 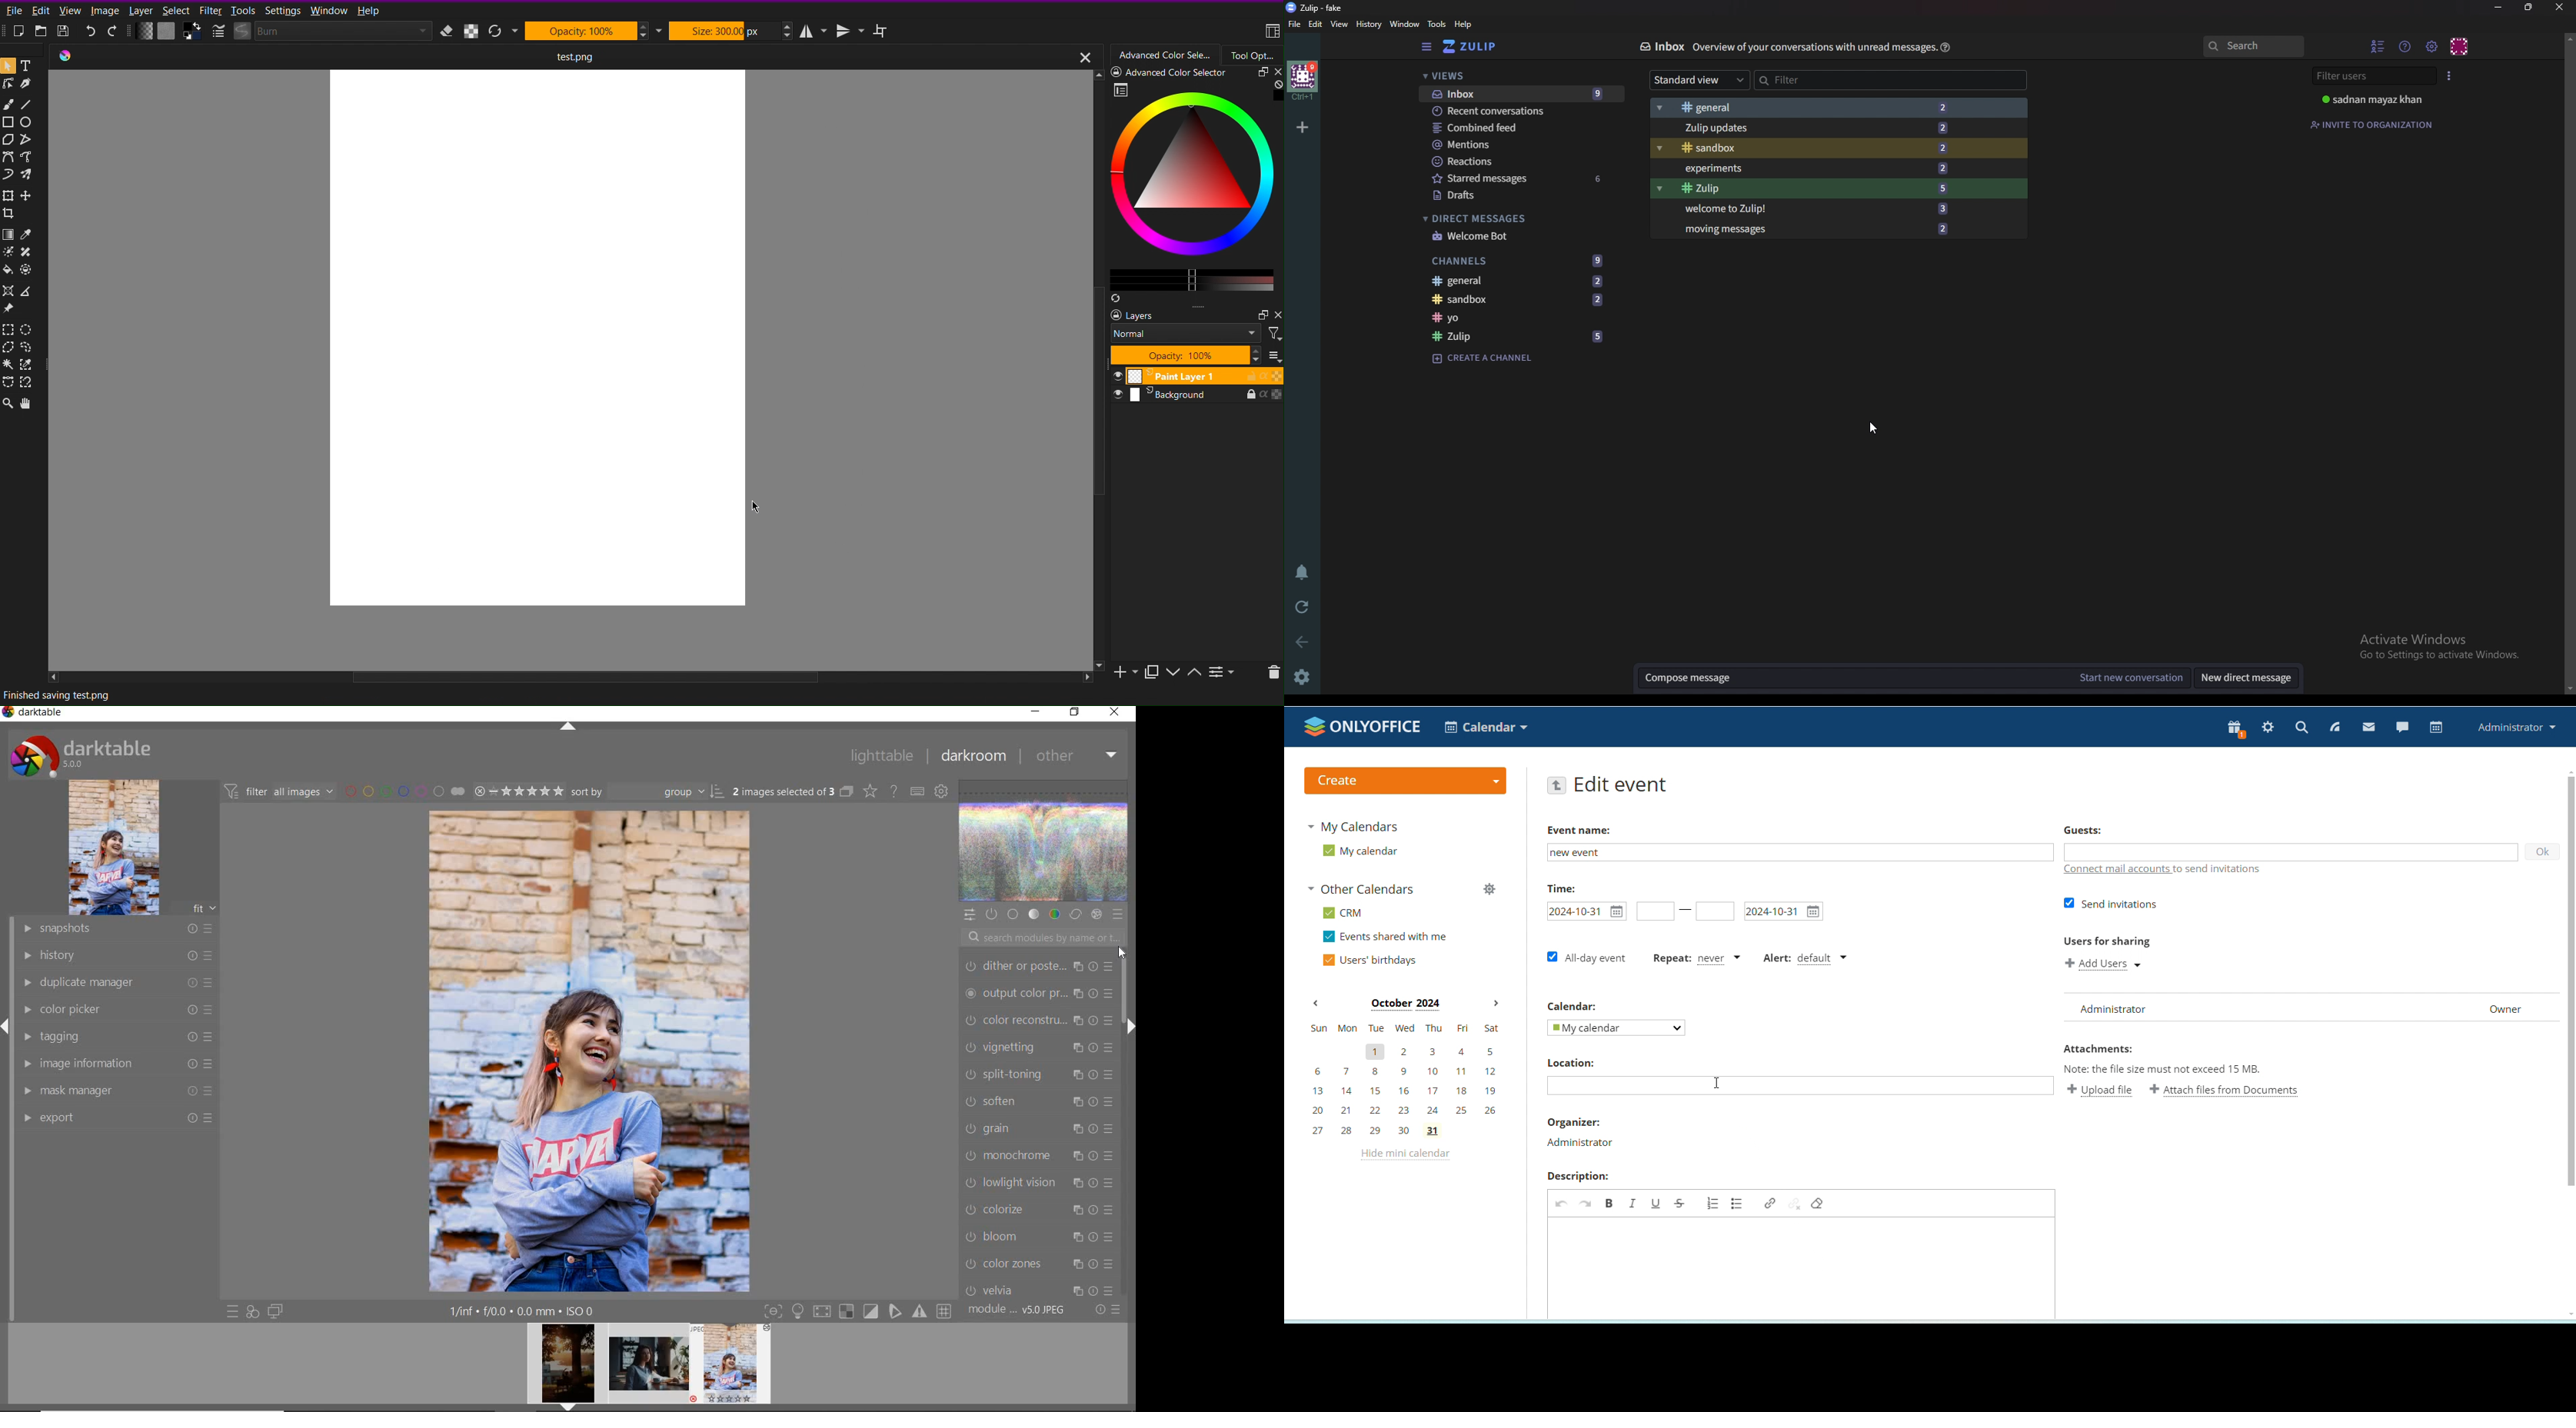 I want to click on all day event checkbox, so click(x=1585, y=957).